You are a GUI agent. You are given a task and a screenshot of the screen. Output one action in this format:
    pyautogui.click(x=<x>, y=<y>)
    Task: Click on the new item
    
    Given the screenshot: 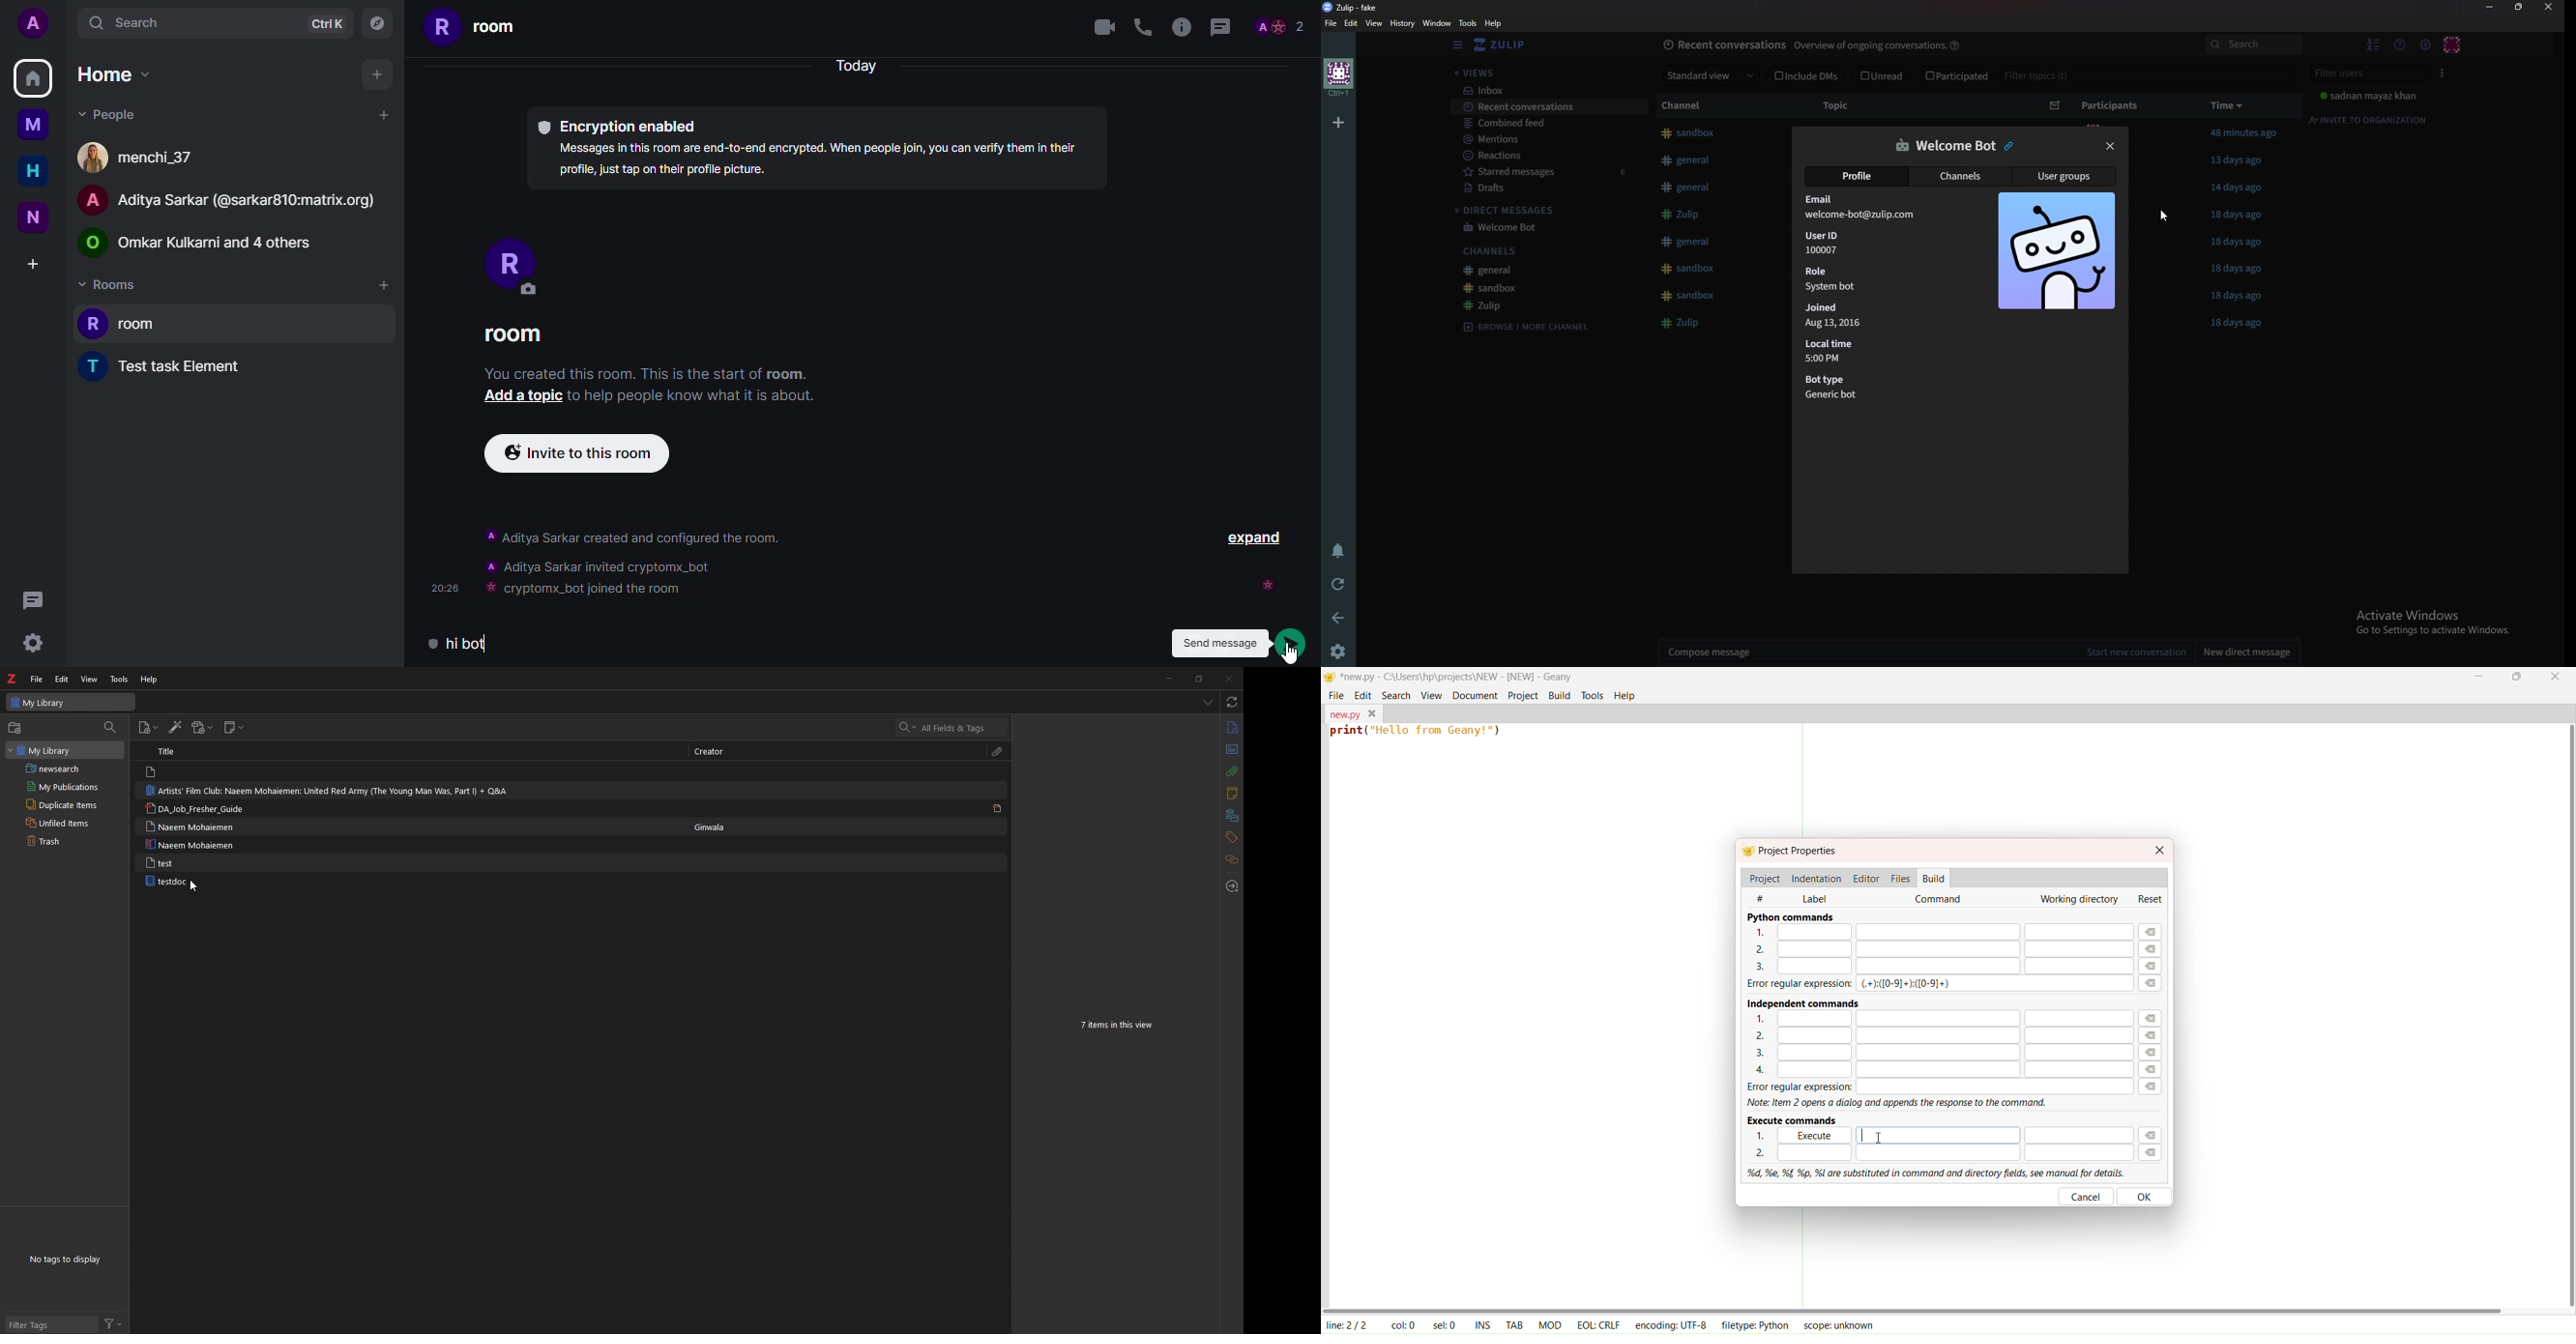 What is the action you would take?
    pyautogui.click(x=148, y=729)
    